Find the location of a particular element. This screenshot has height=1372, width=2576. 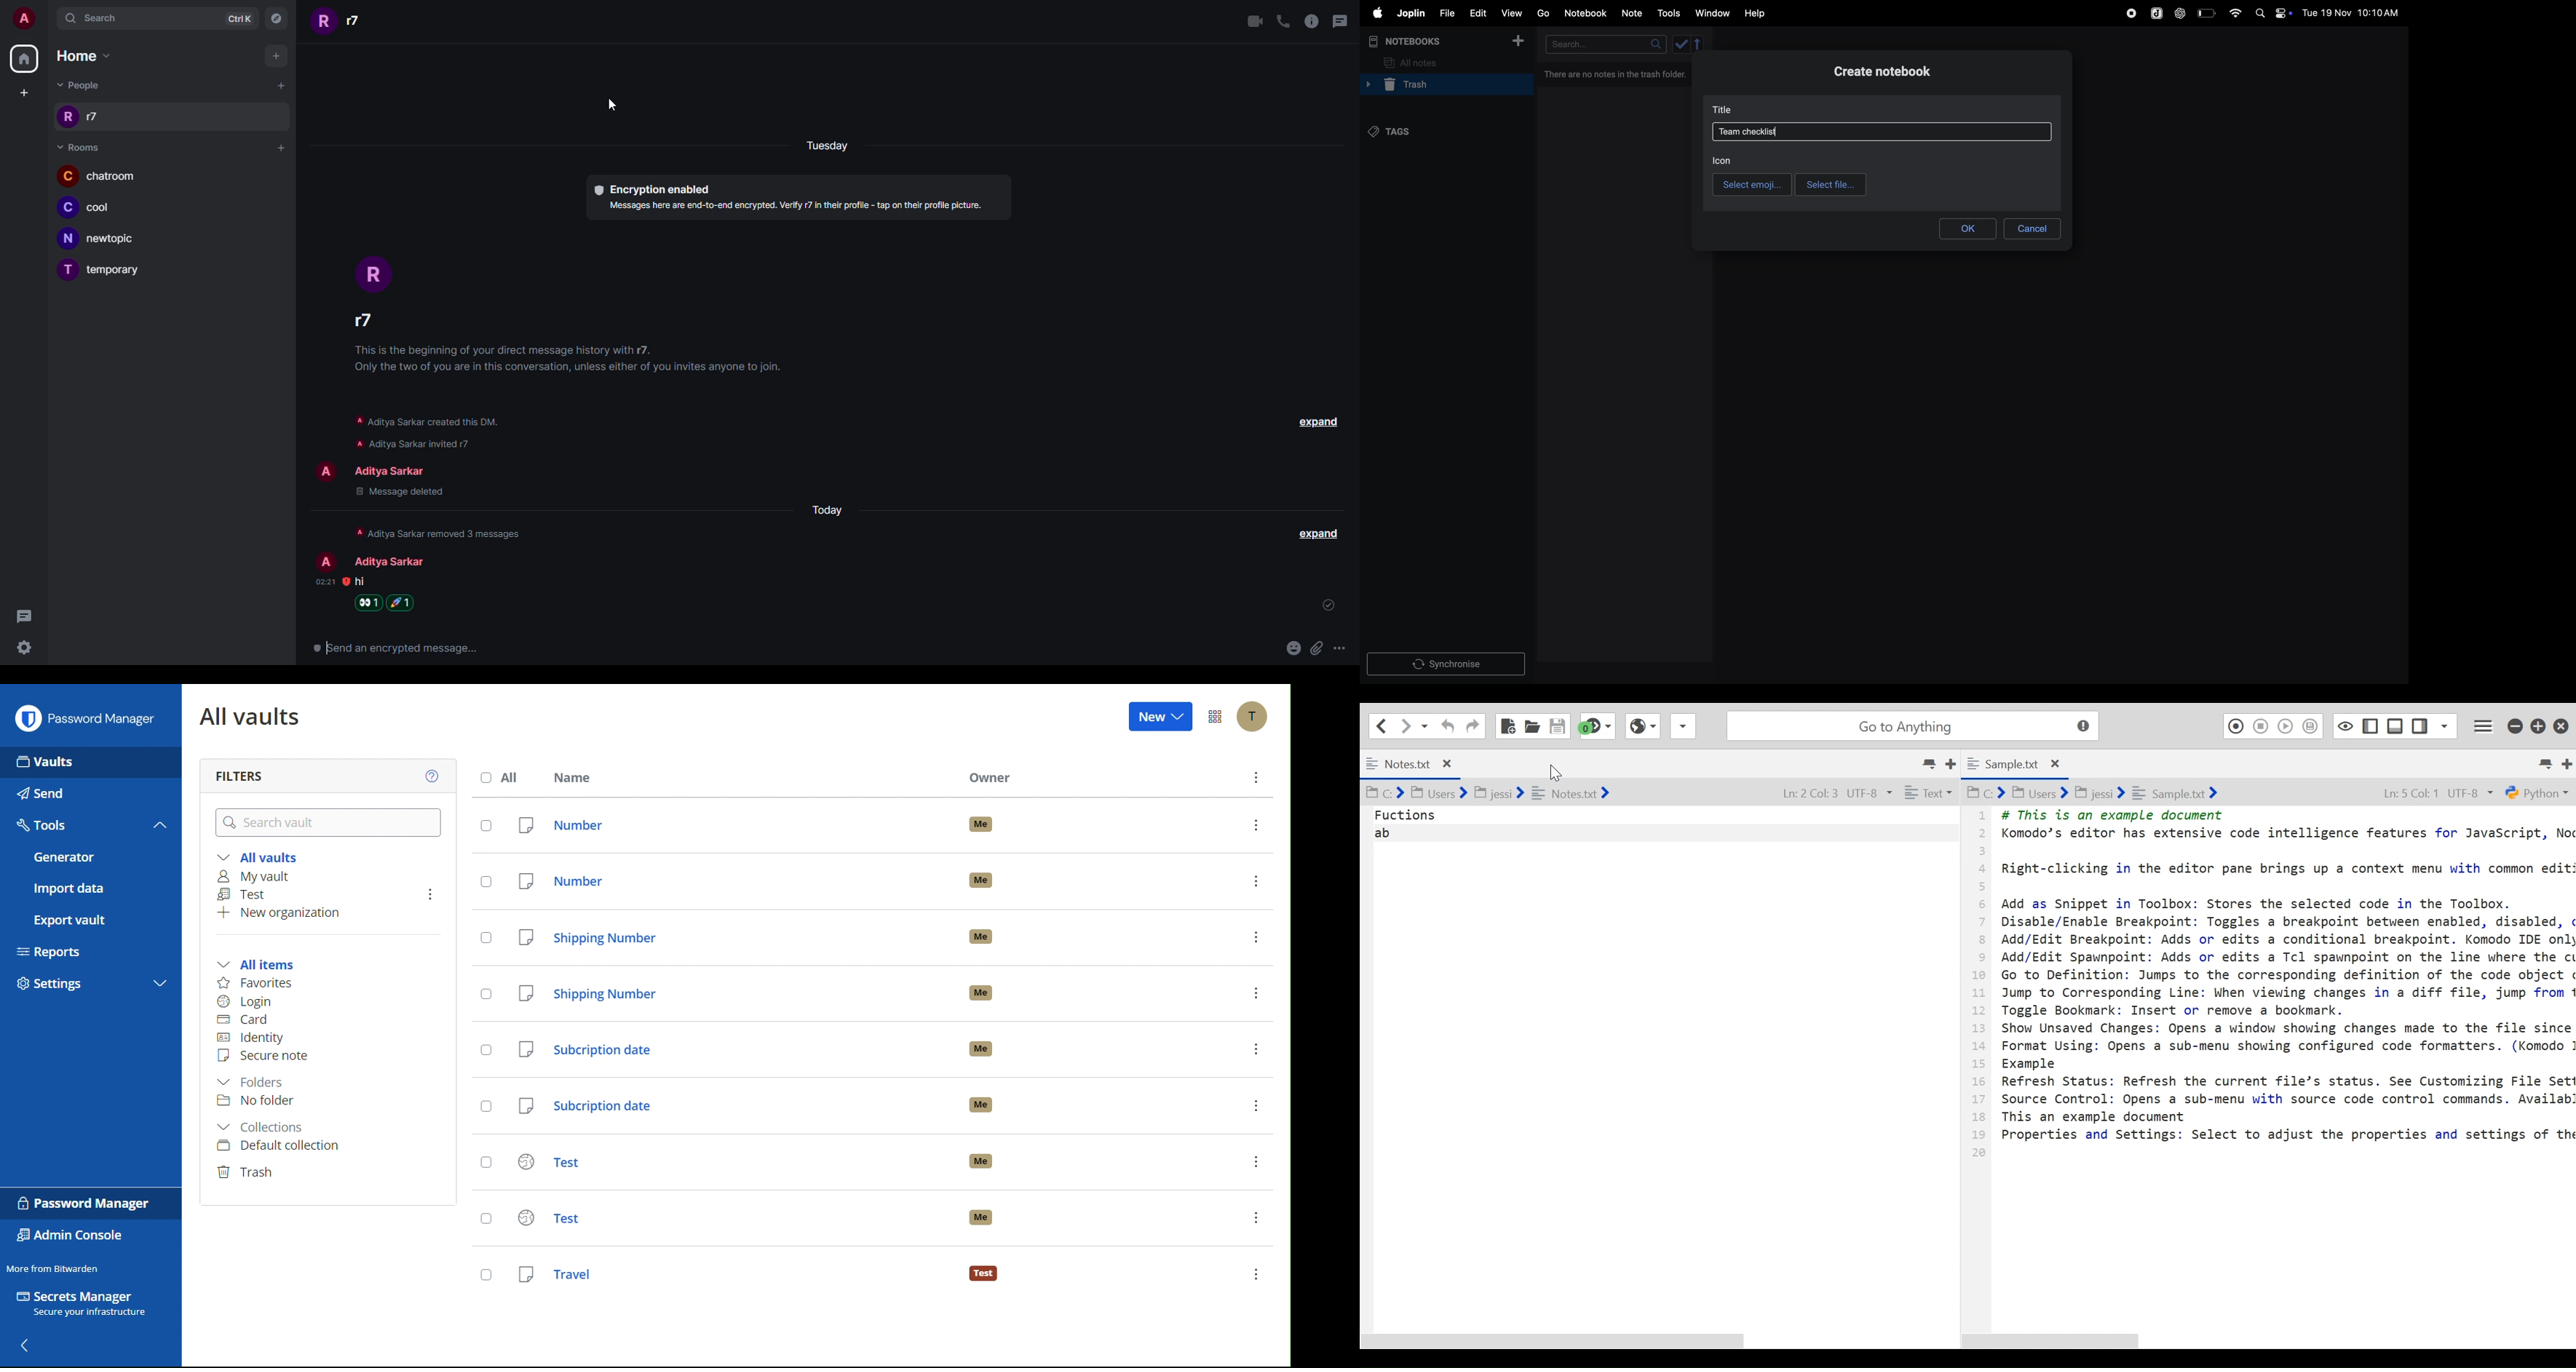

Ln: 5 Col: 1 is located at coordinates (2408, 793).